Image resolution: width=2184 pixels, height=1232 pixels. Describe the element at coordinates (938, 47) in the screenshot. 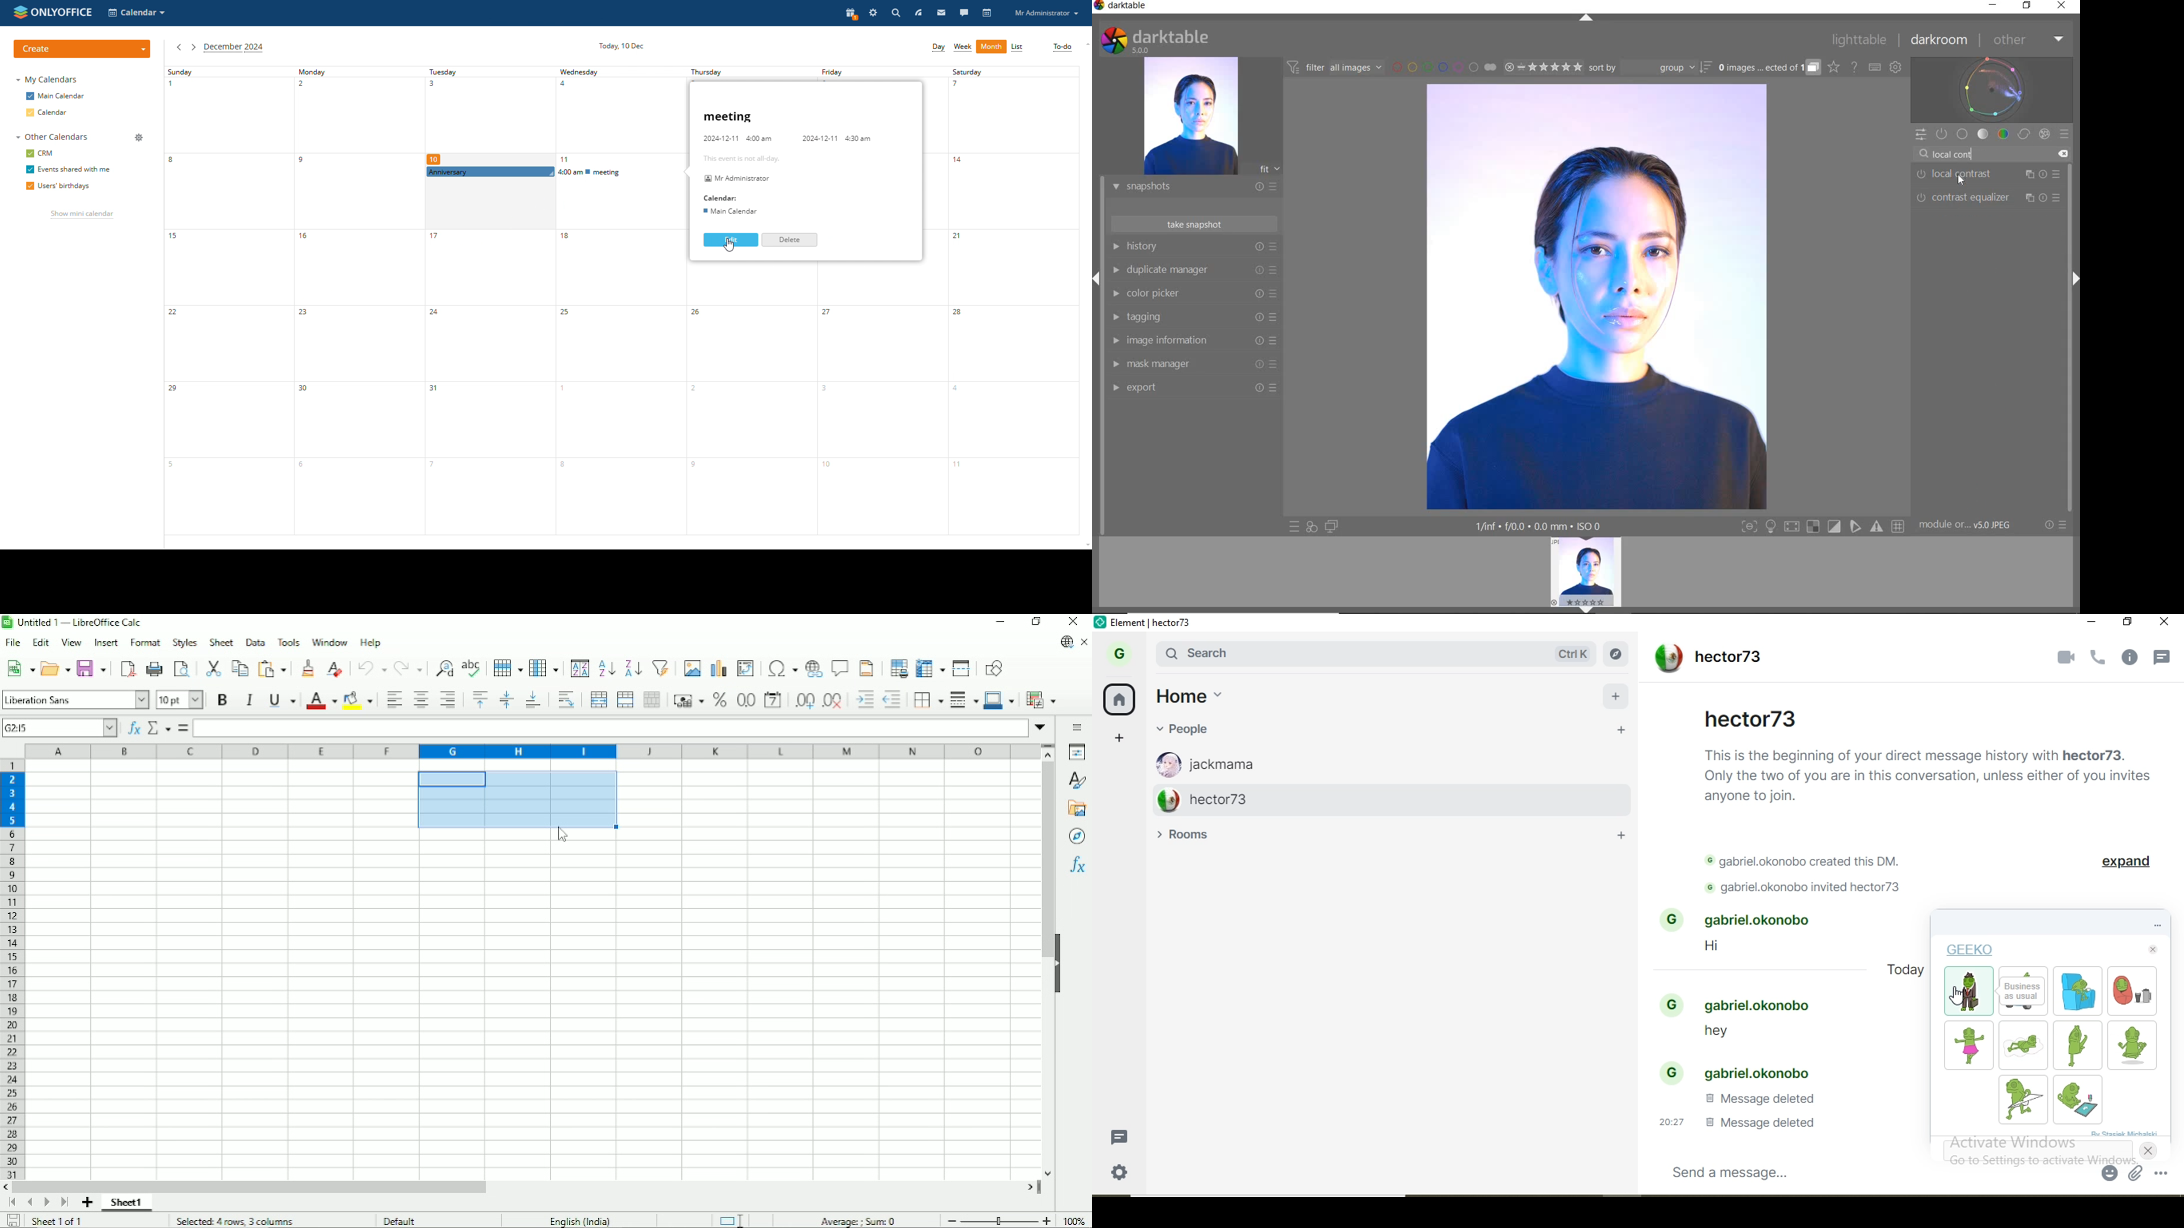

I see `day view` at that location.